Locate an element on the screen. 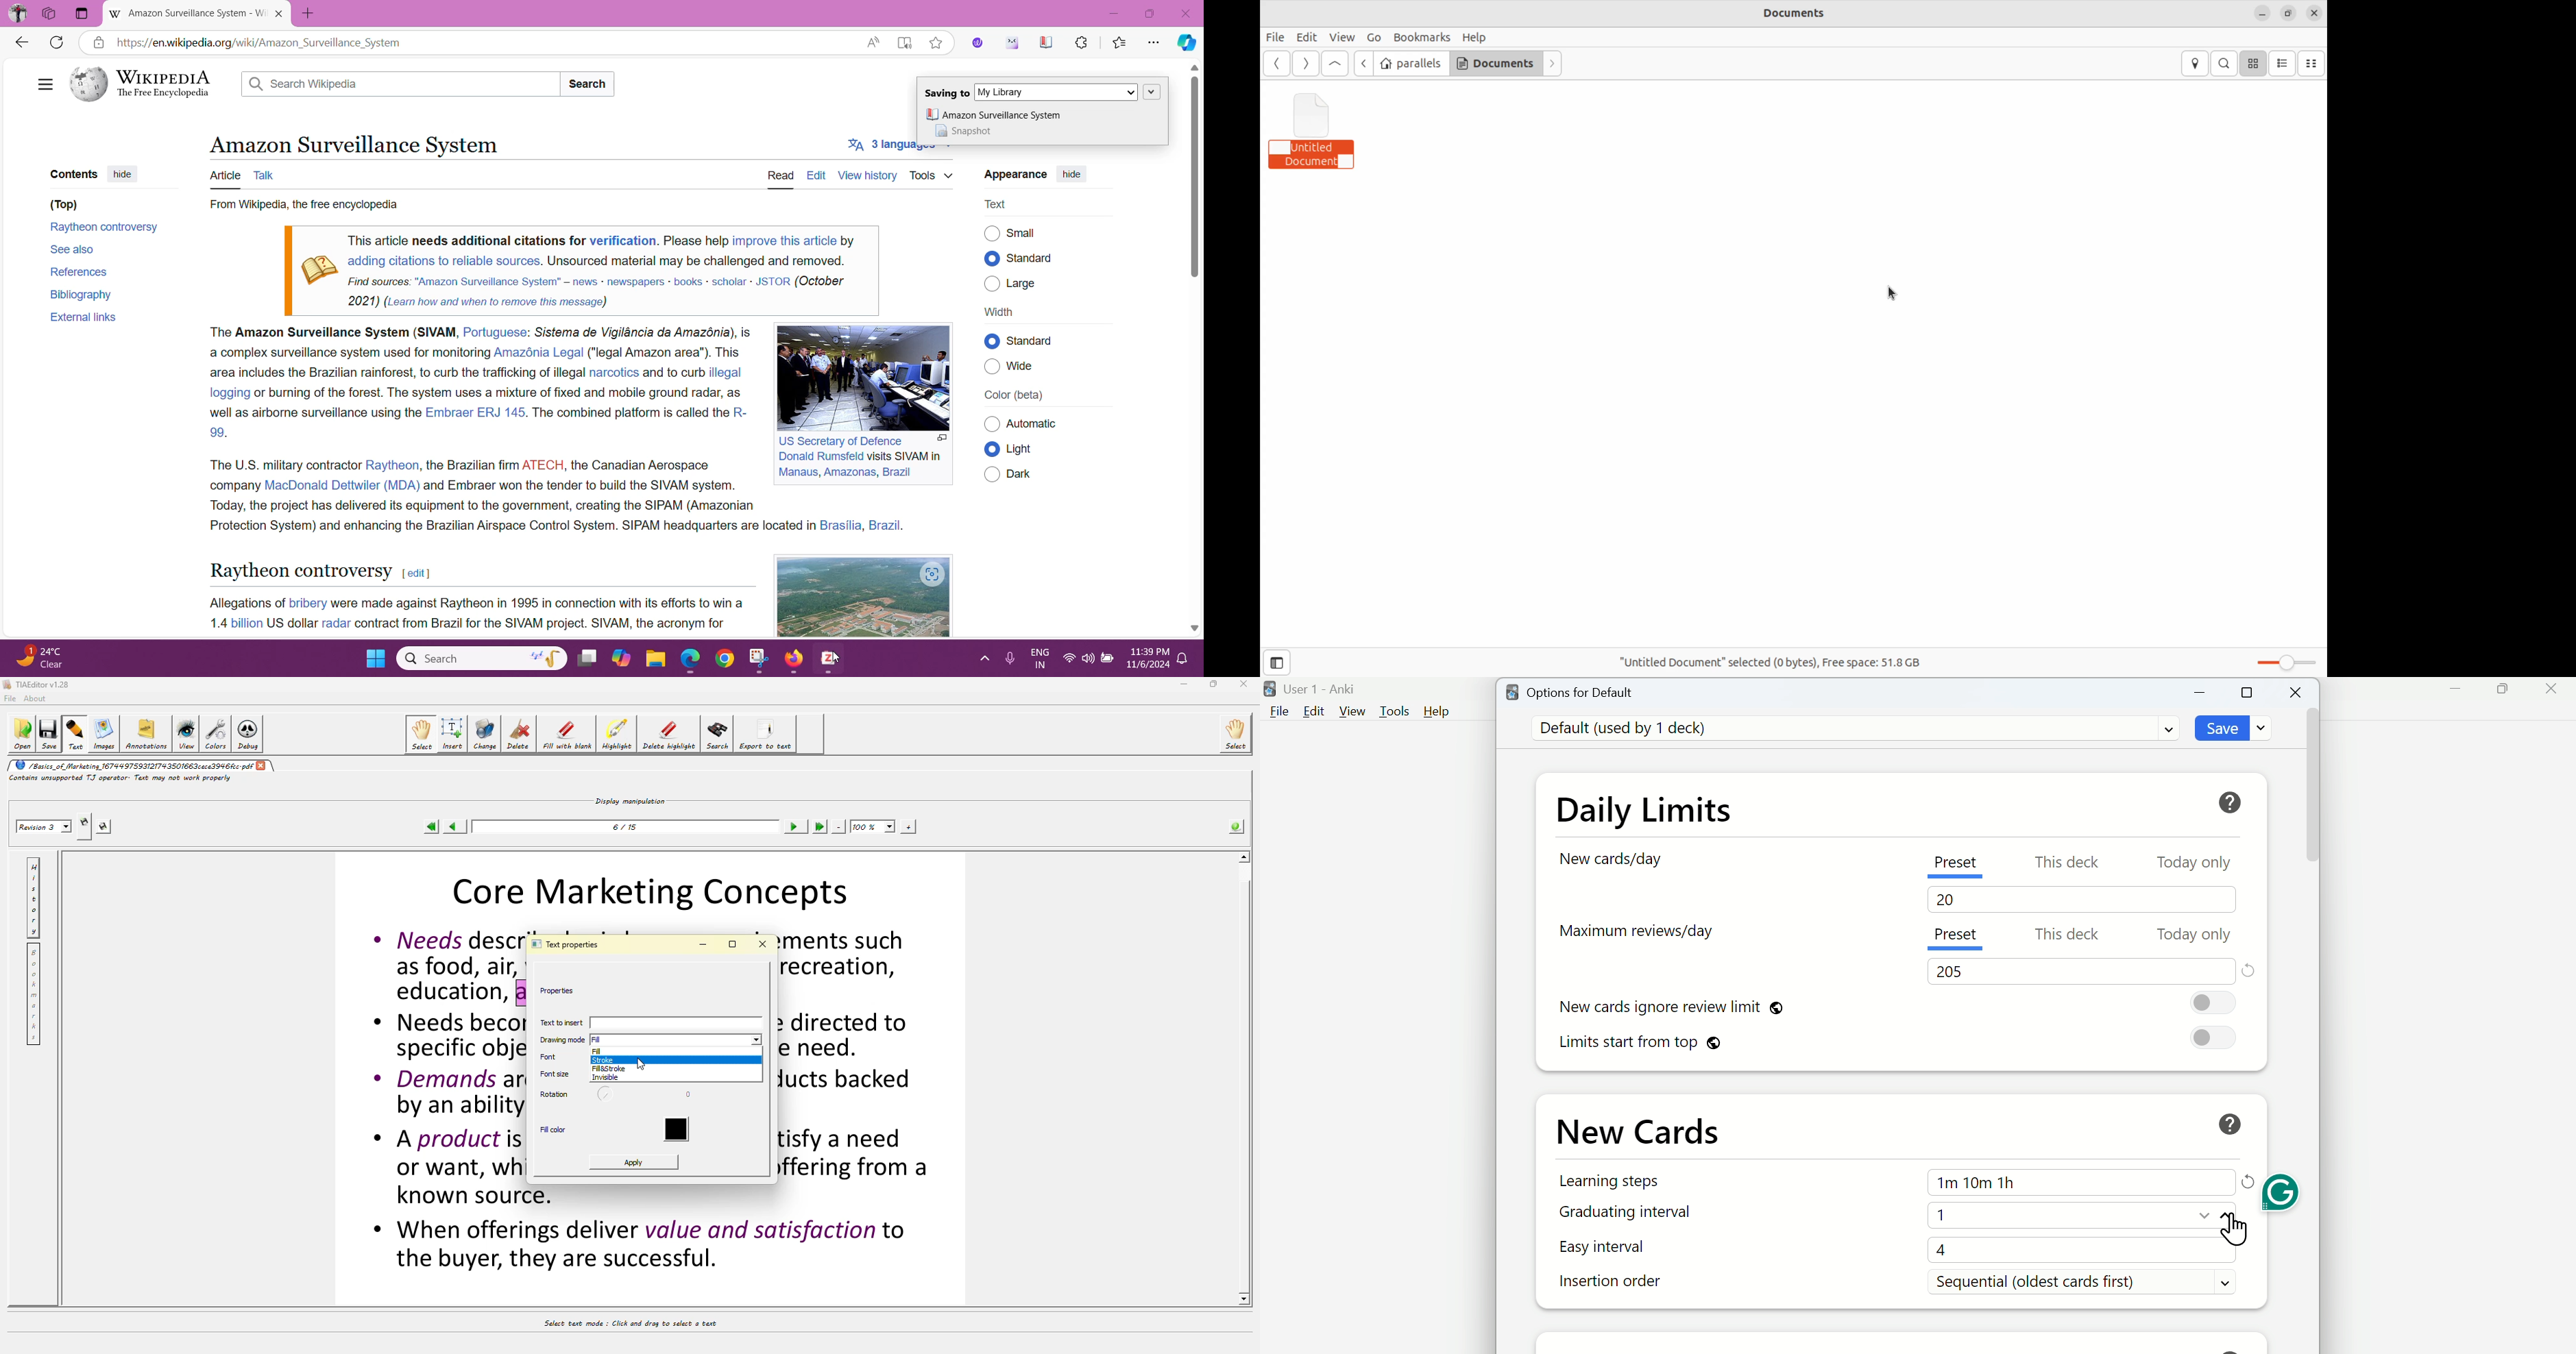 The image size is (2576, 1372). Edit is located at coordinates (1313, 713).